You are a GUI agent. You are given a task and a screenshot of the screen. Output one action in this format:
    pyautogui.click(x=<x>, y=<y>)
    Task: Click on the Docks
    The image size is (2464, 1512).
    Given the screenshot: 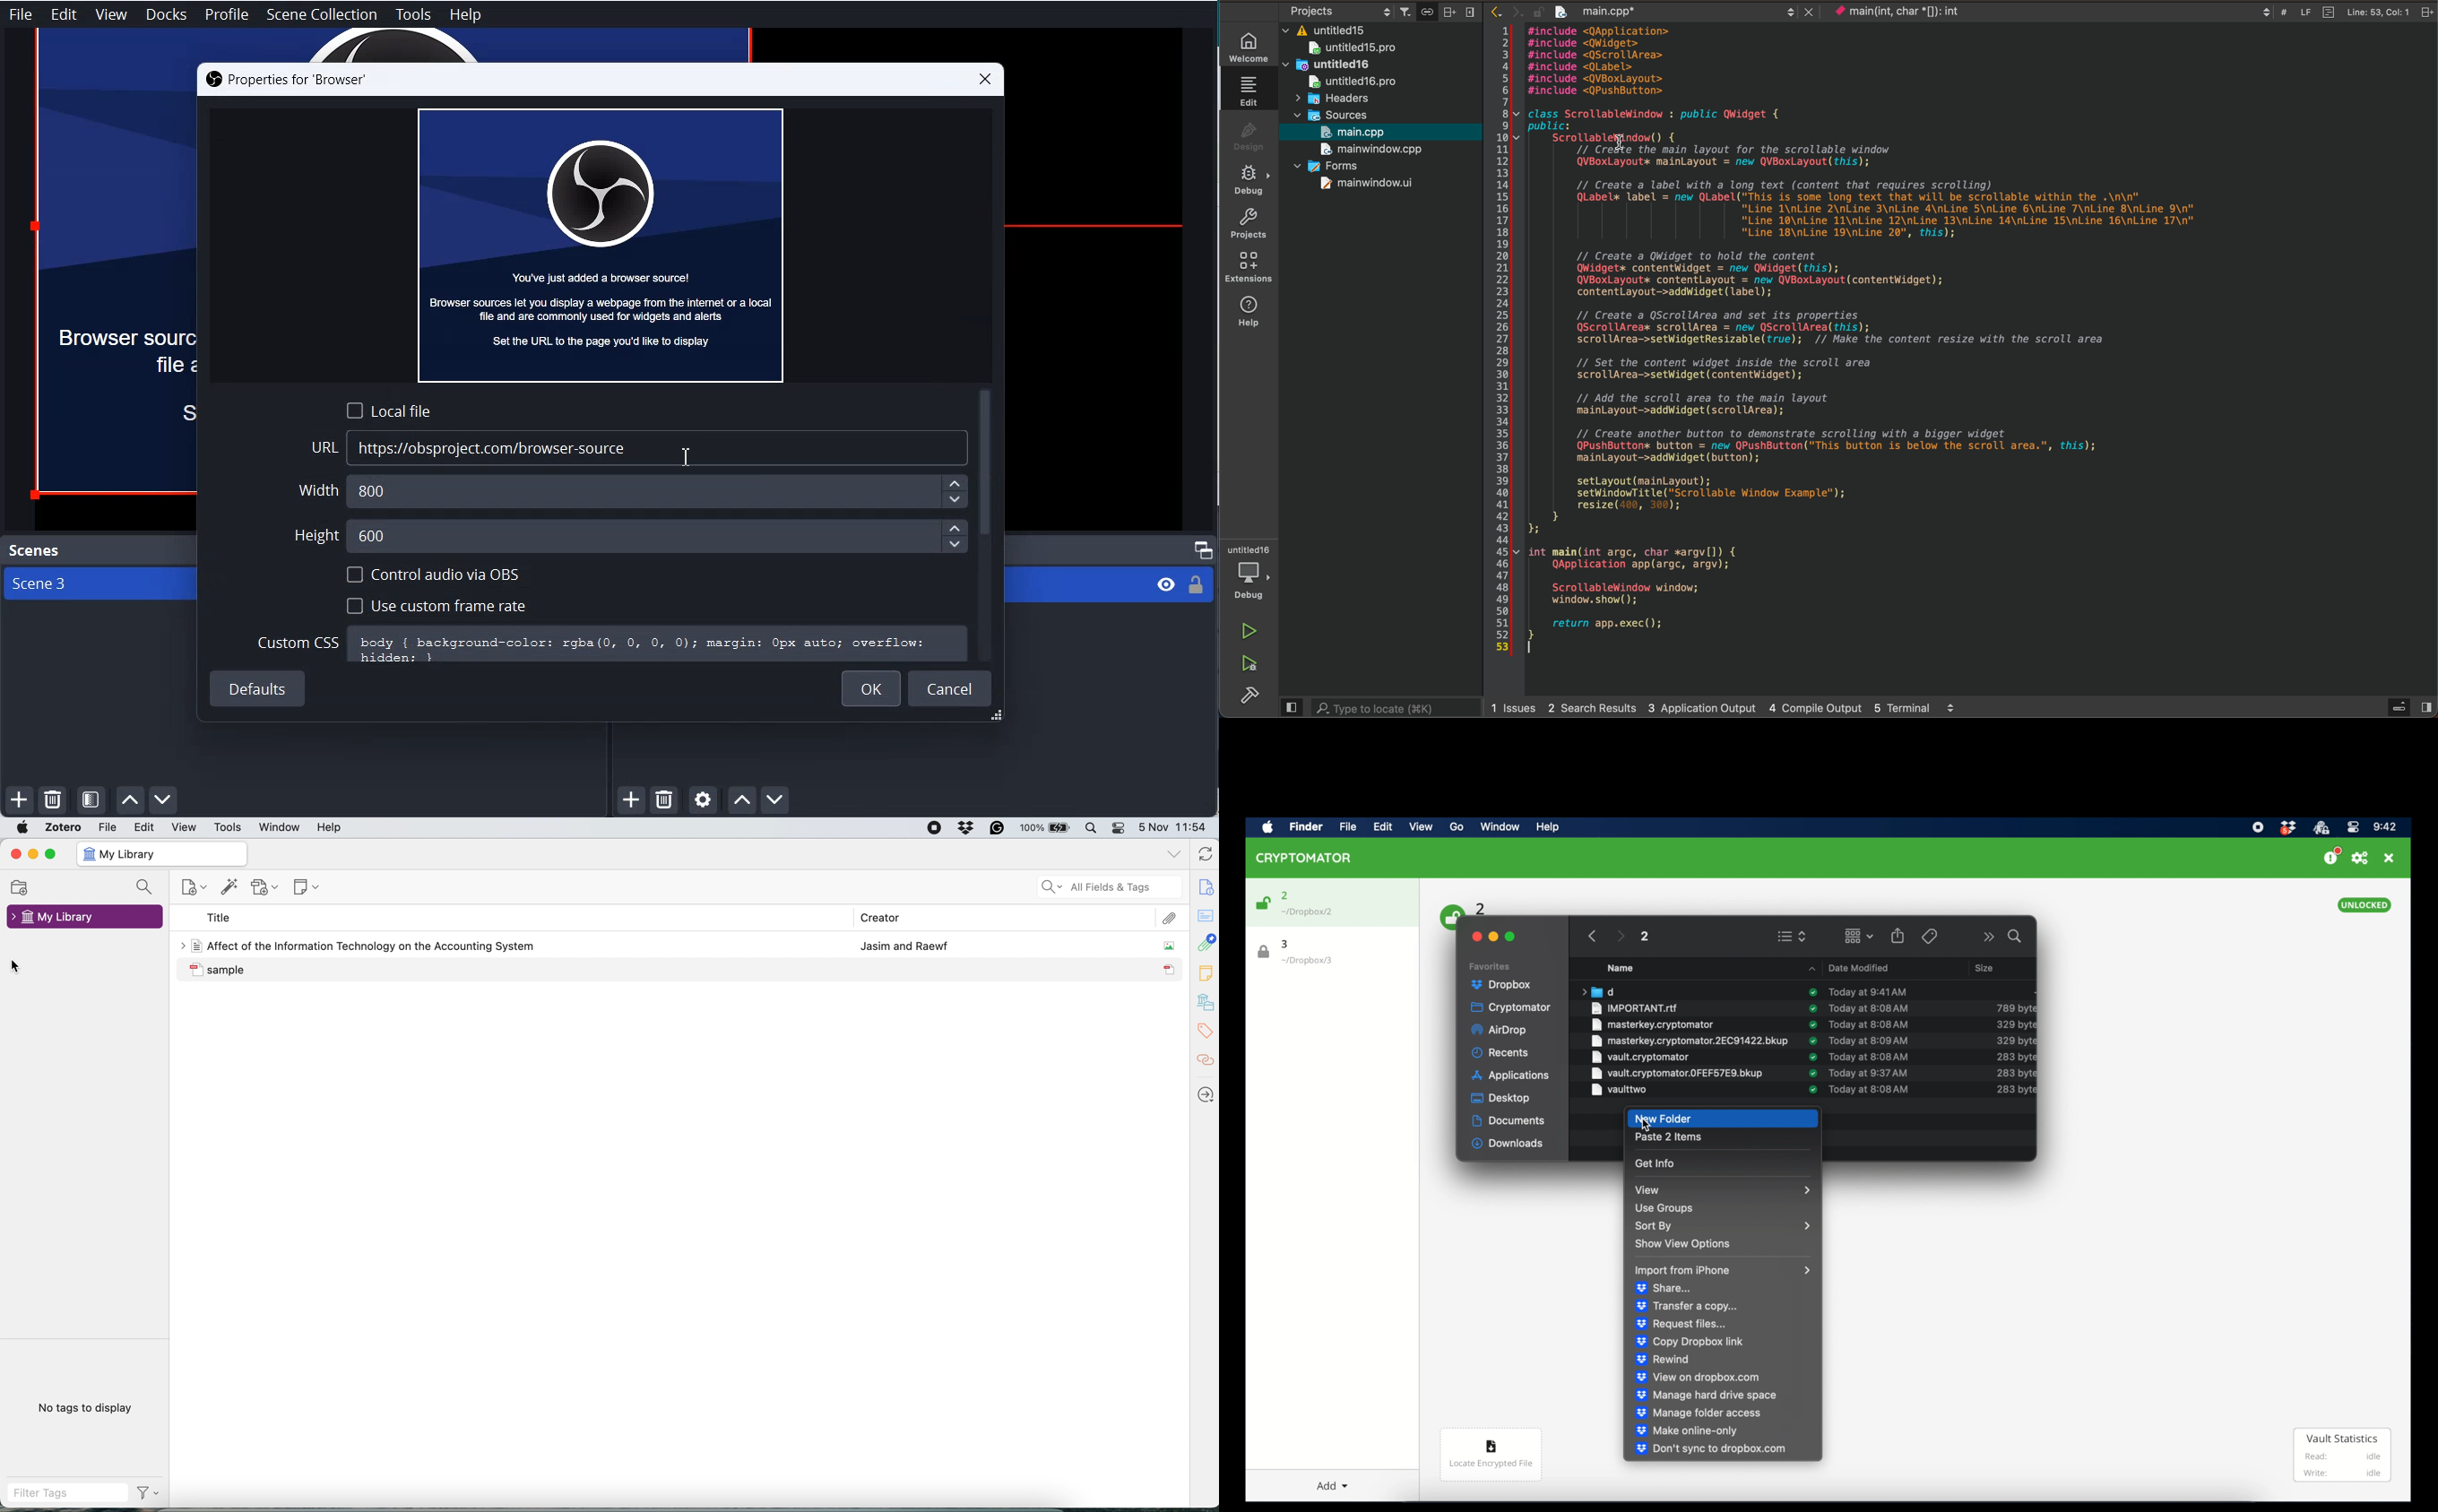 What is the action you would take?
    pyautogui.click(x=167, y=14)
    